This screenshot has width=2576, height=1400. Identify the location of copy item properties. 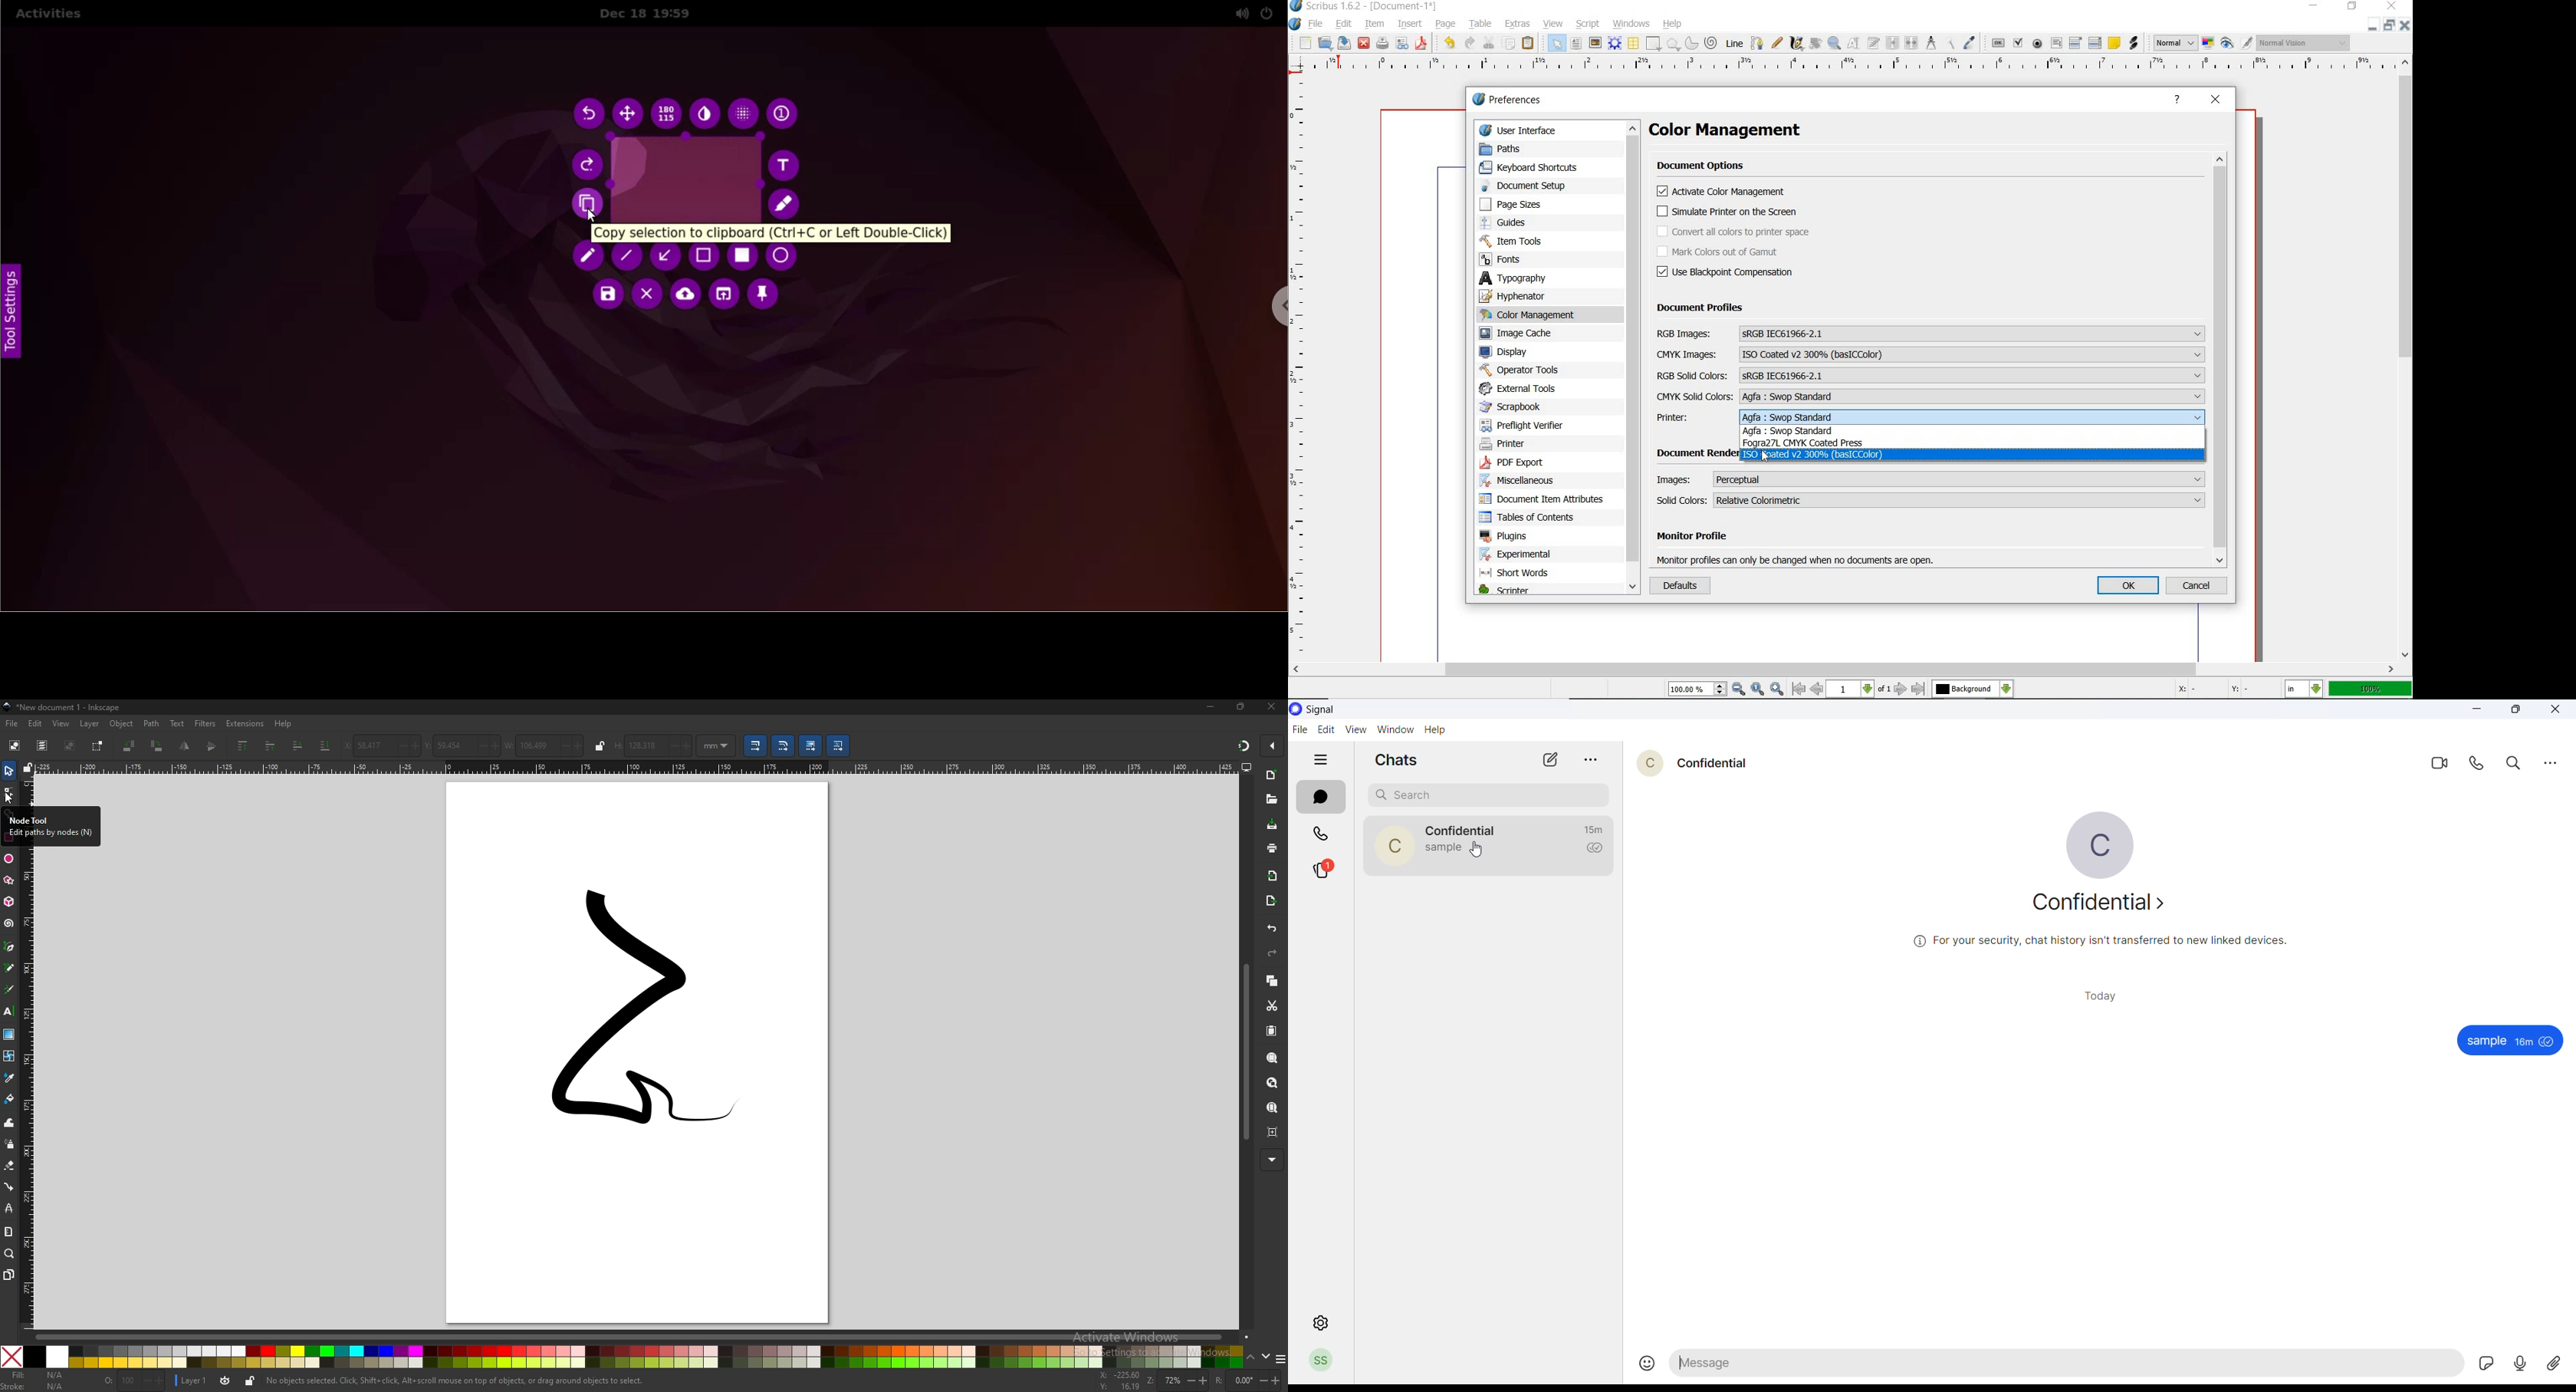
(1952, 42).